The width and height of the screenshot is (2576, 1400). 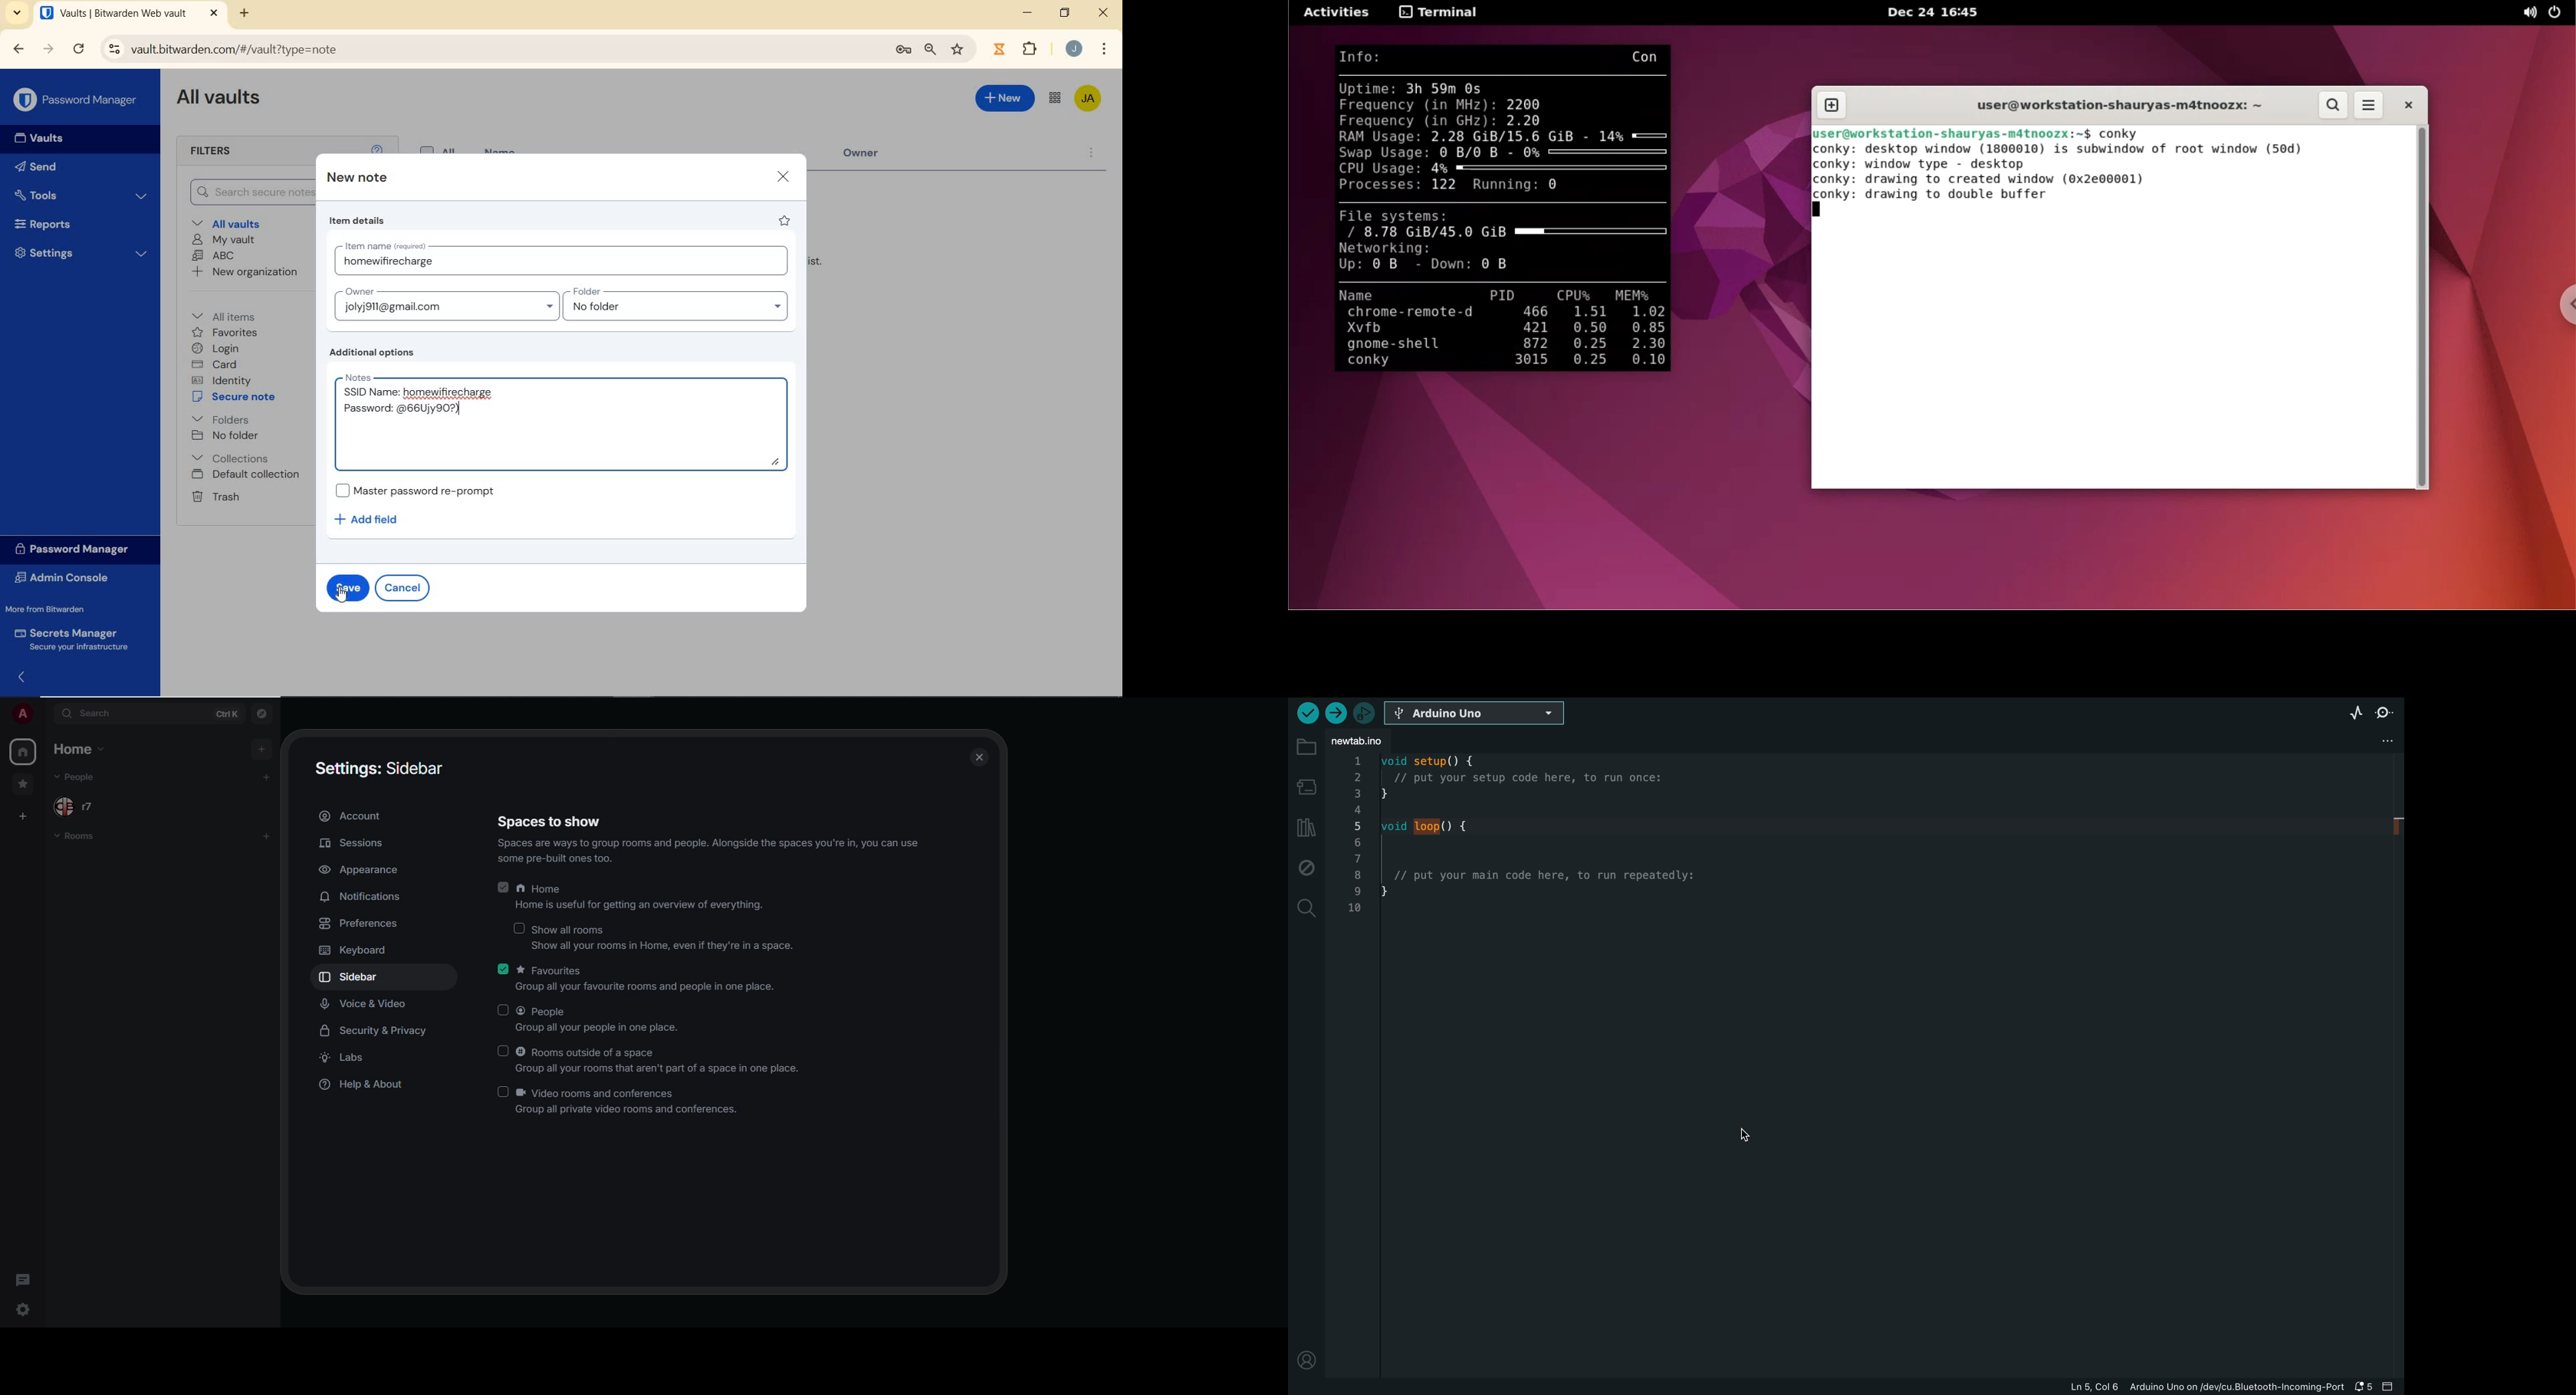 What do you see at coordinates (1756, 1136) in the screenshot?
I see `cursor` at bounding box center [1756, 1136].